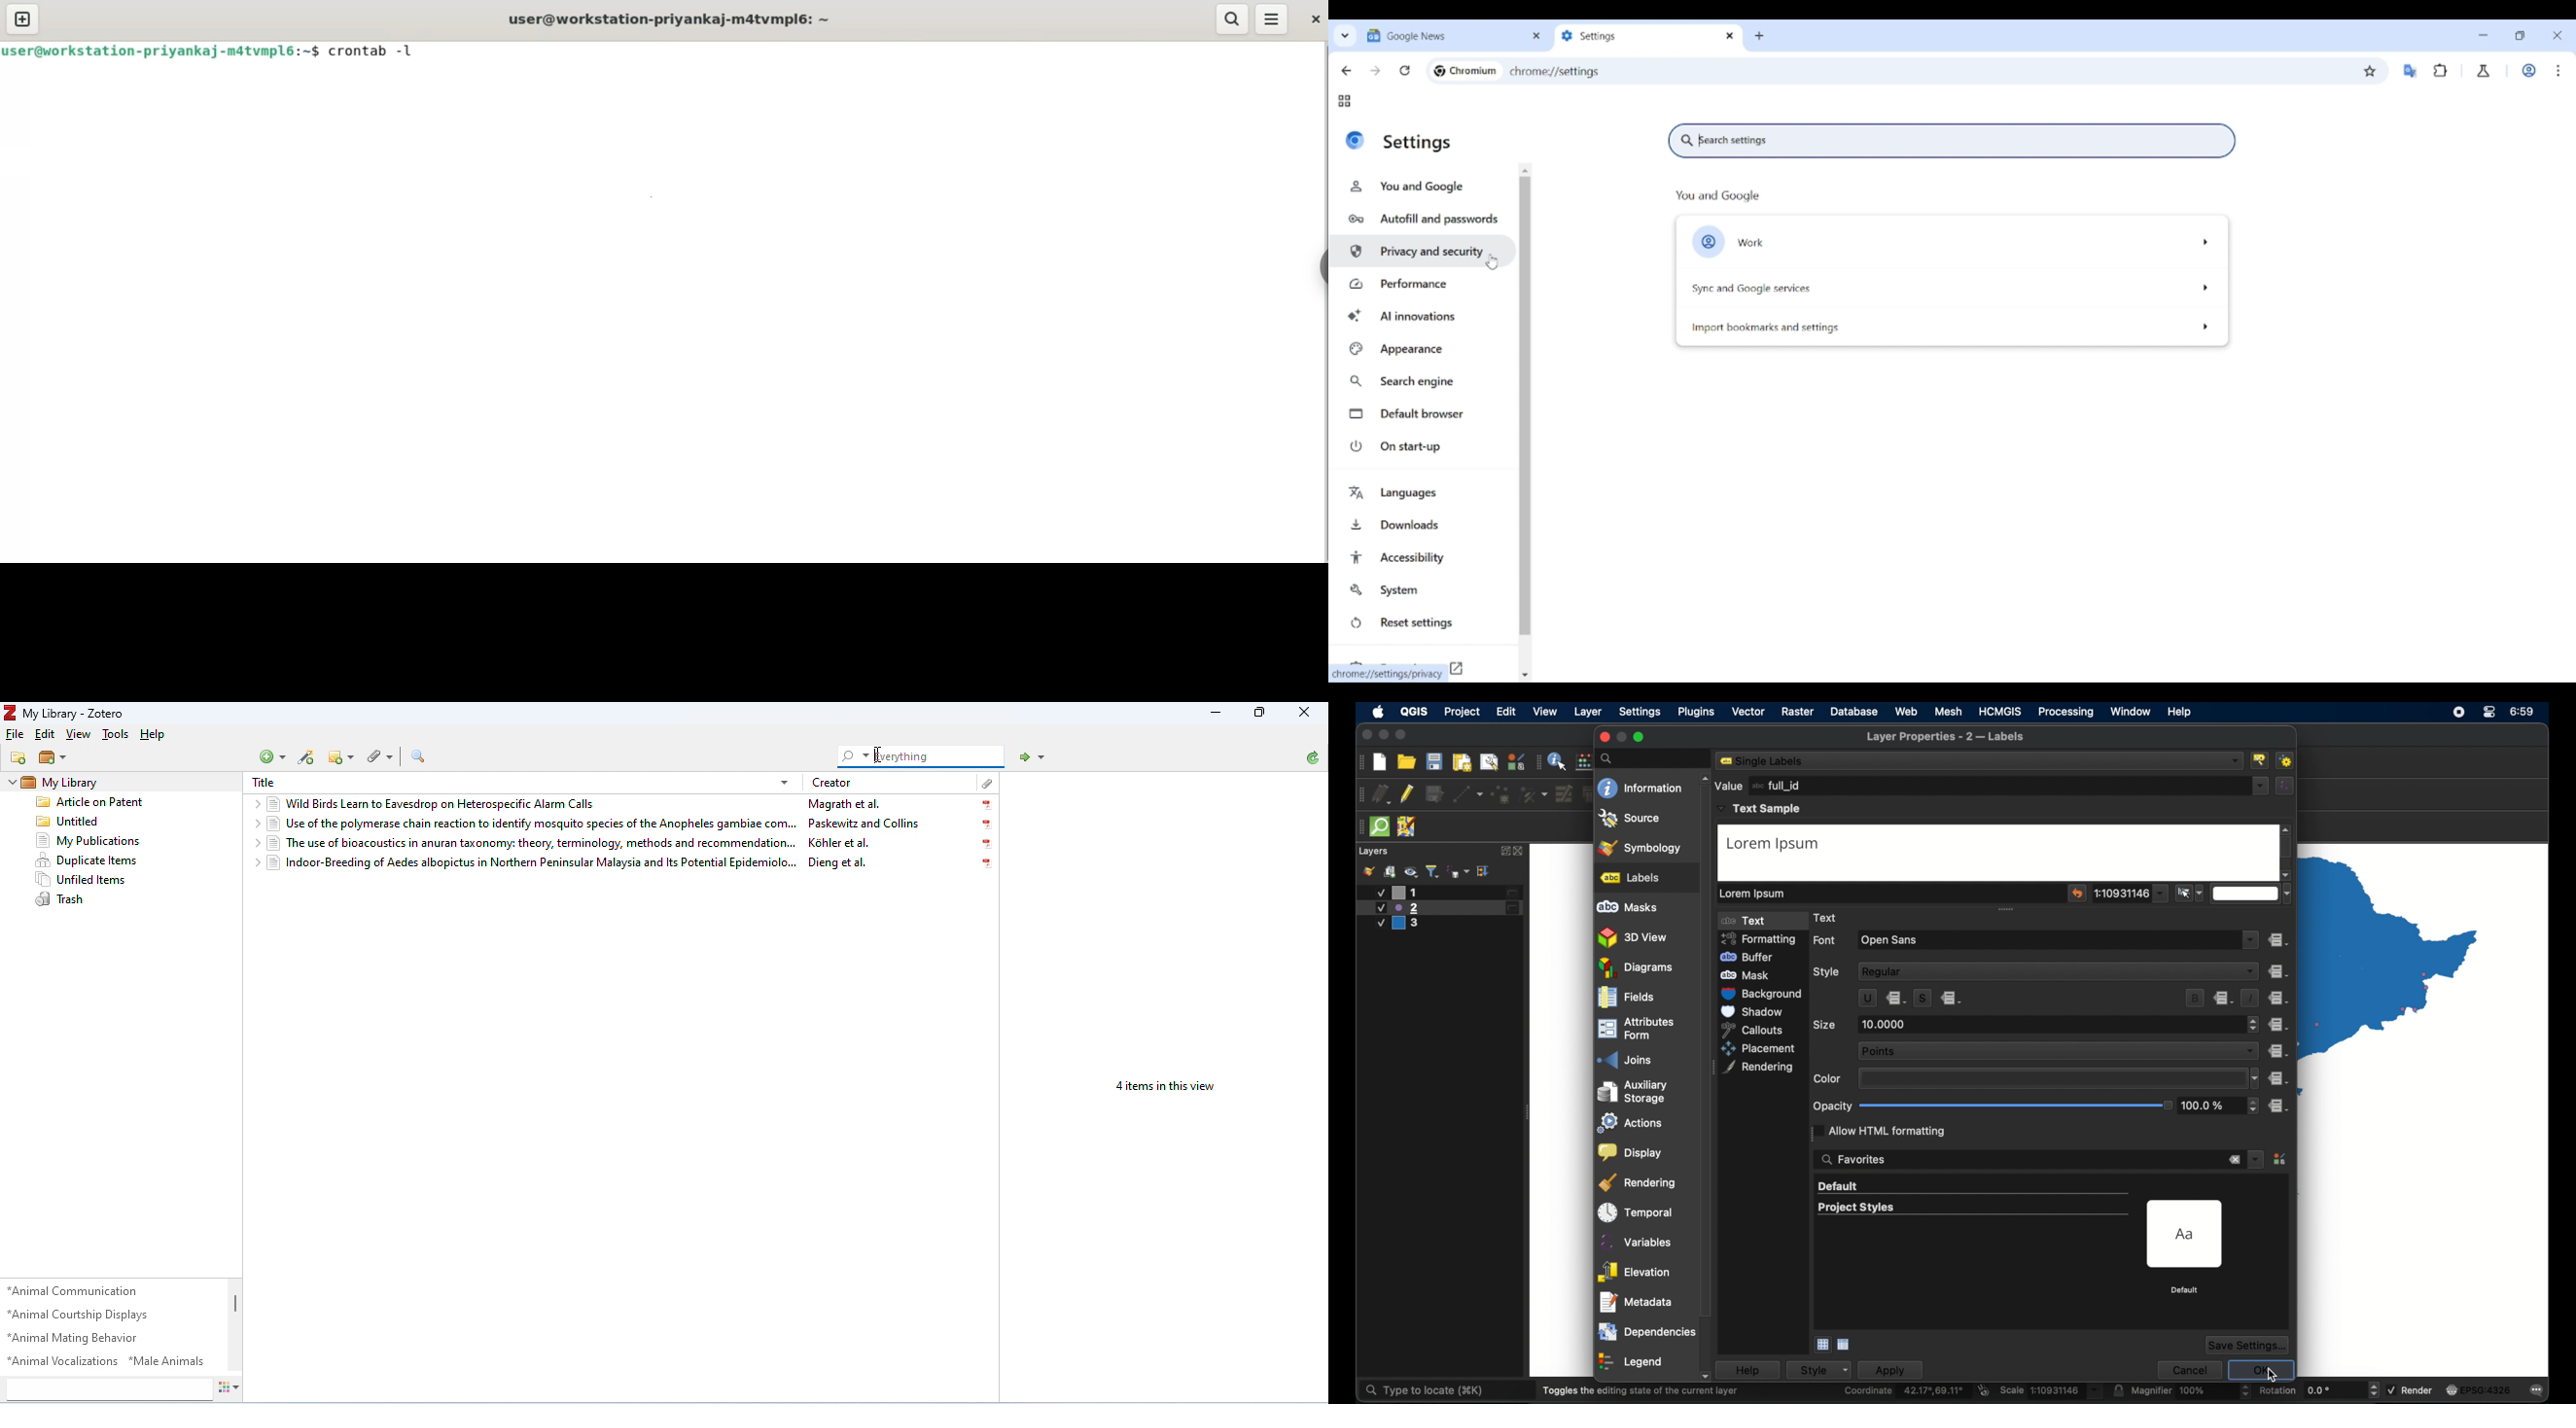 The image size is (2576, 1428). I want to click on New Note, so click(340, 757).